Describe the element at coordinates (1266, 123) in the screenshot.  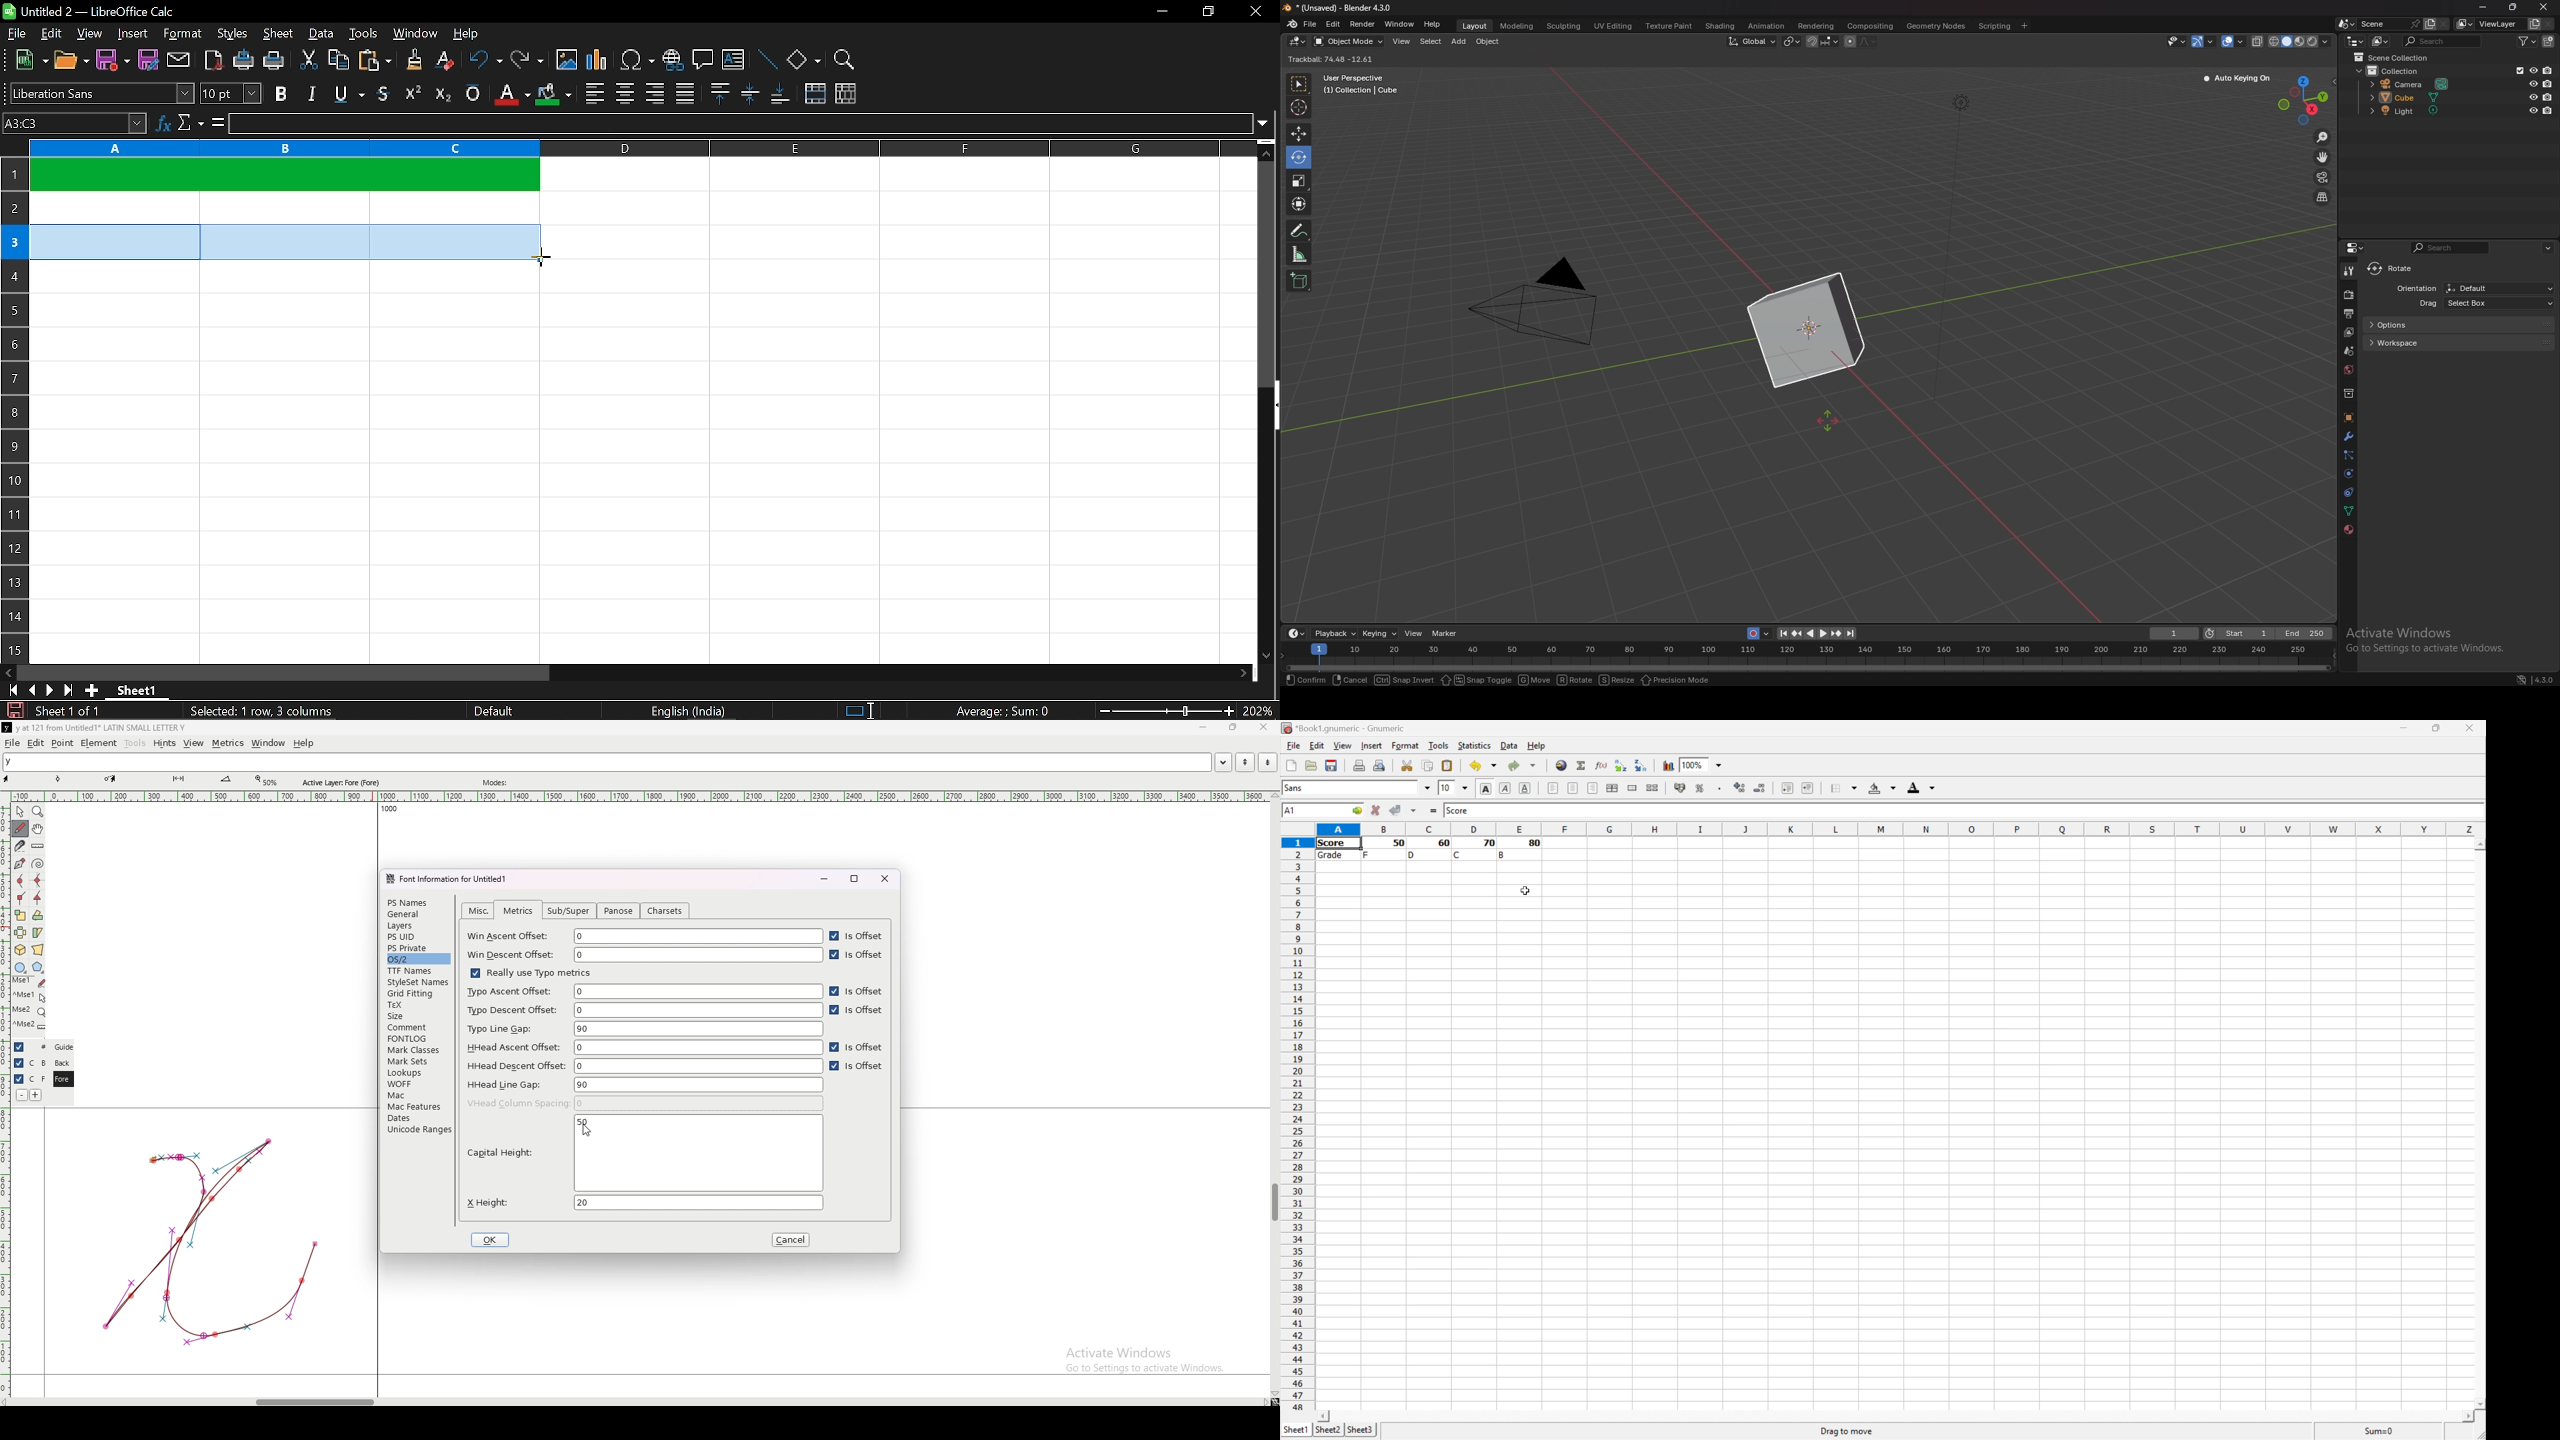
I see `expand formula bar` at that location.